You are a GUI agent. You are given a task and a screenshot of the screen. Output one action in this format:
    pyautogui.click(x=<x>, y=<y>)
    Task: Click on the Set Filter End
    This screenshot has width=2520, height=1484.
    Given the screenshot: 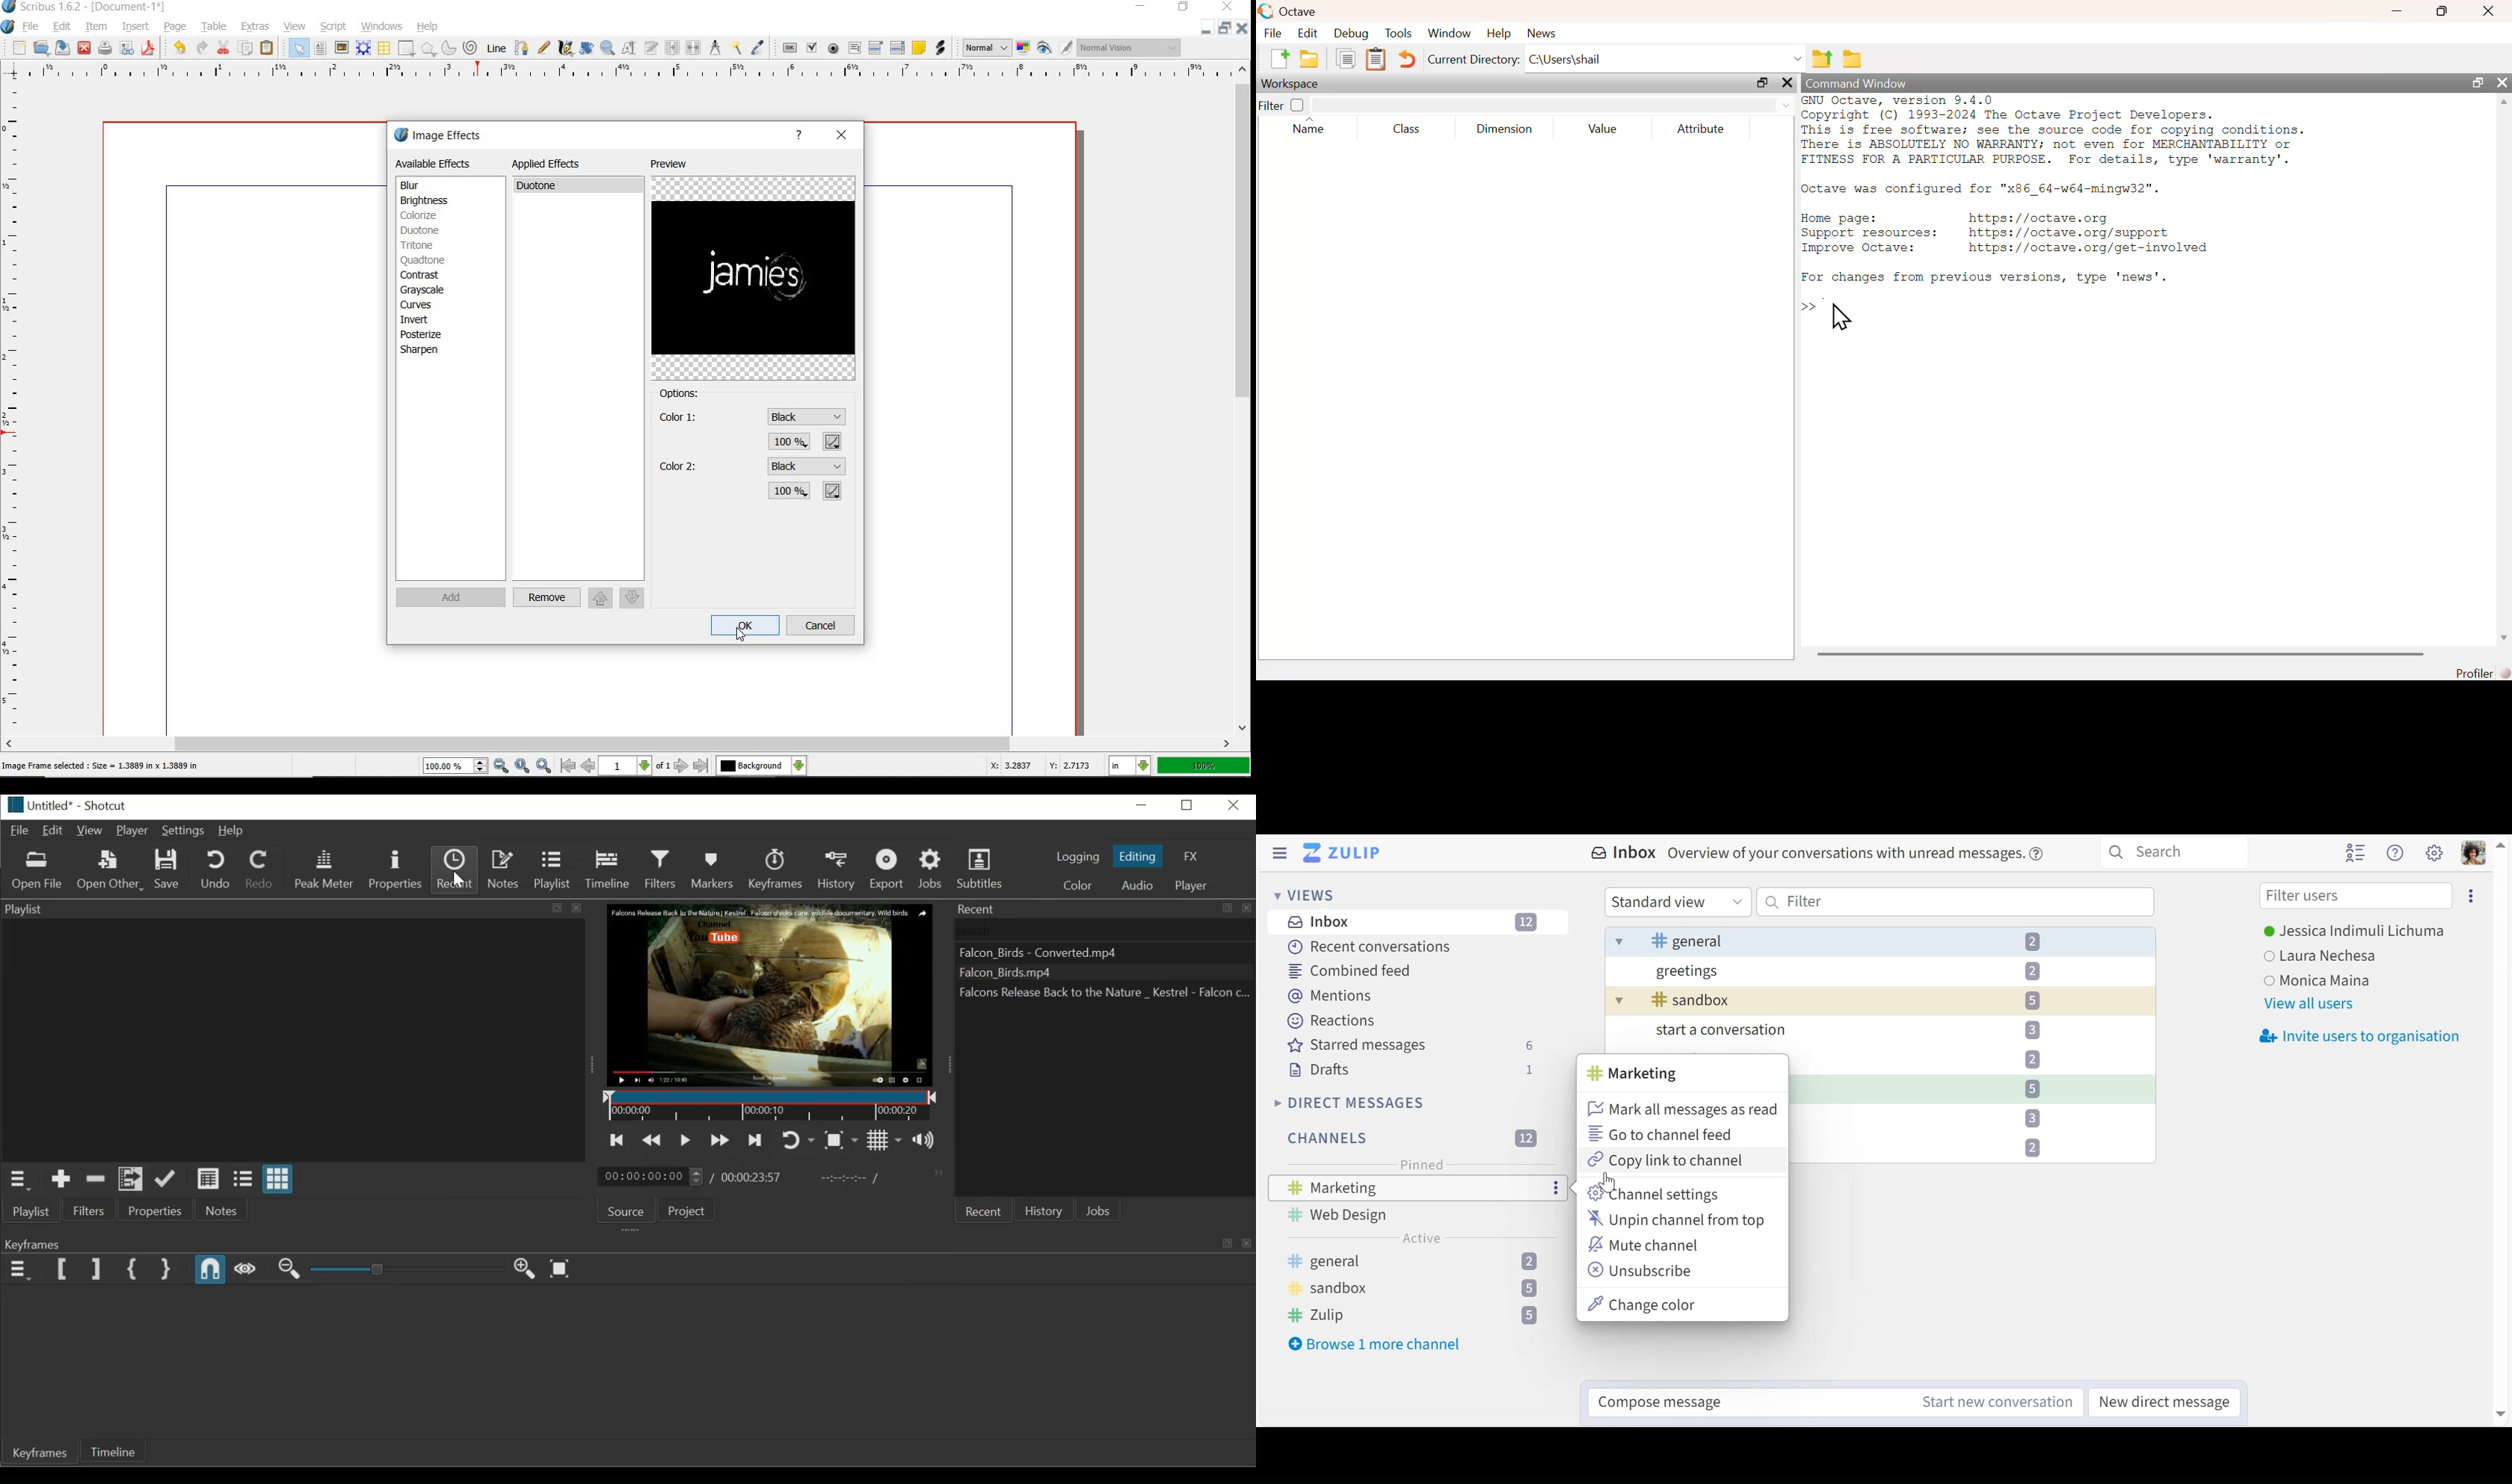 What is the action you would take?
    pyautogui.click(x=96, y=1269)
    